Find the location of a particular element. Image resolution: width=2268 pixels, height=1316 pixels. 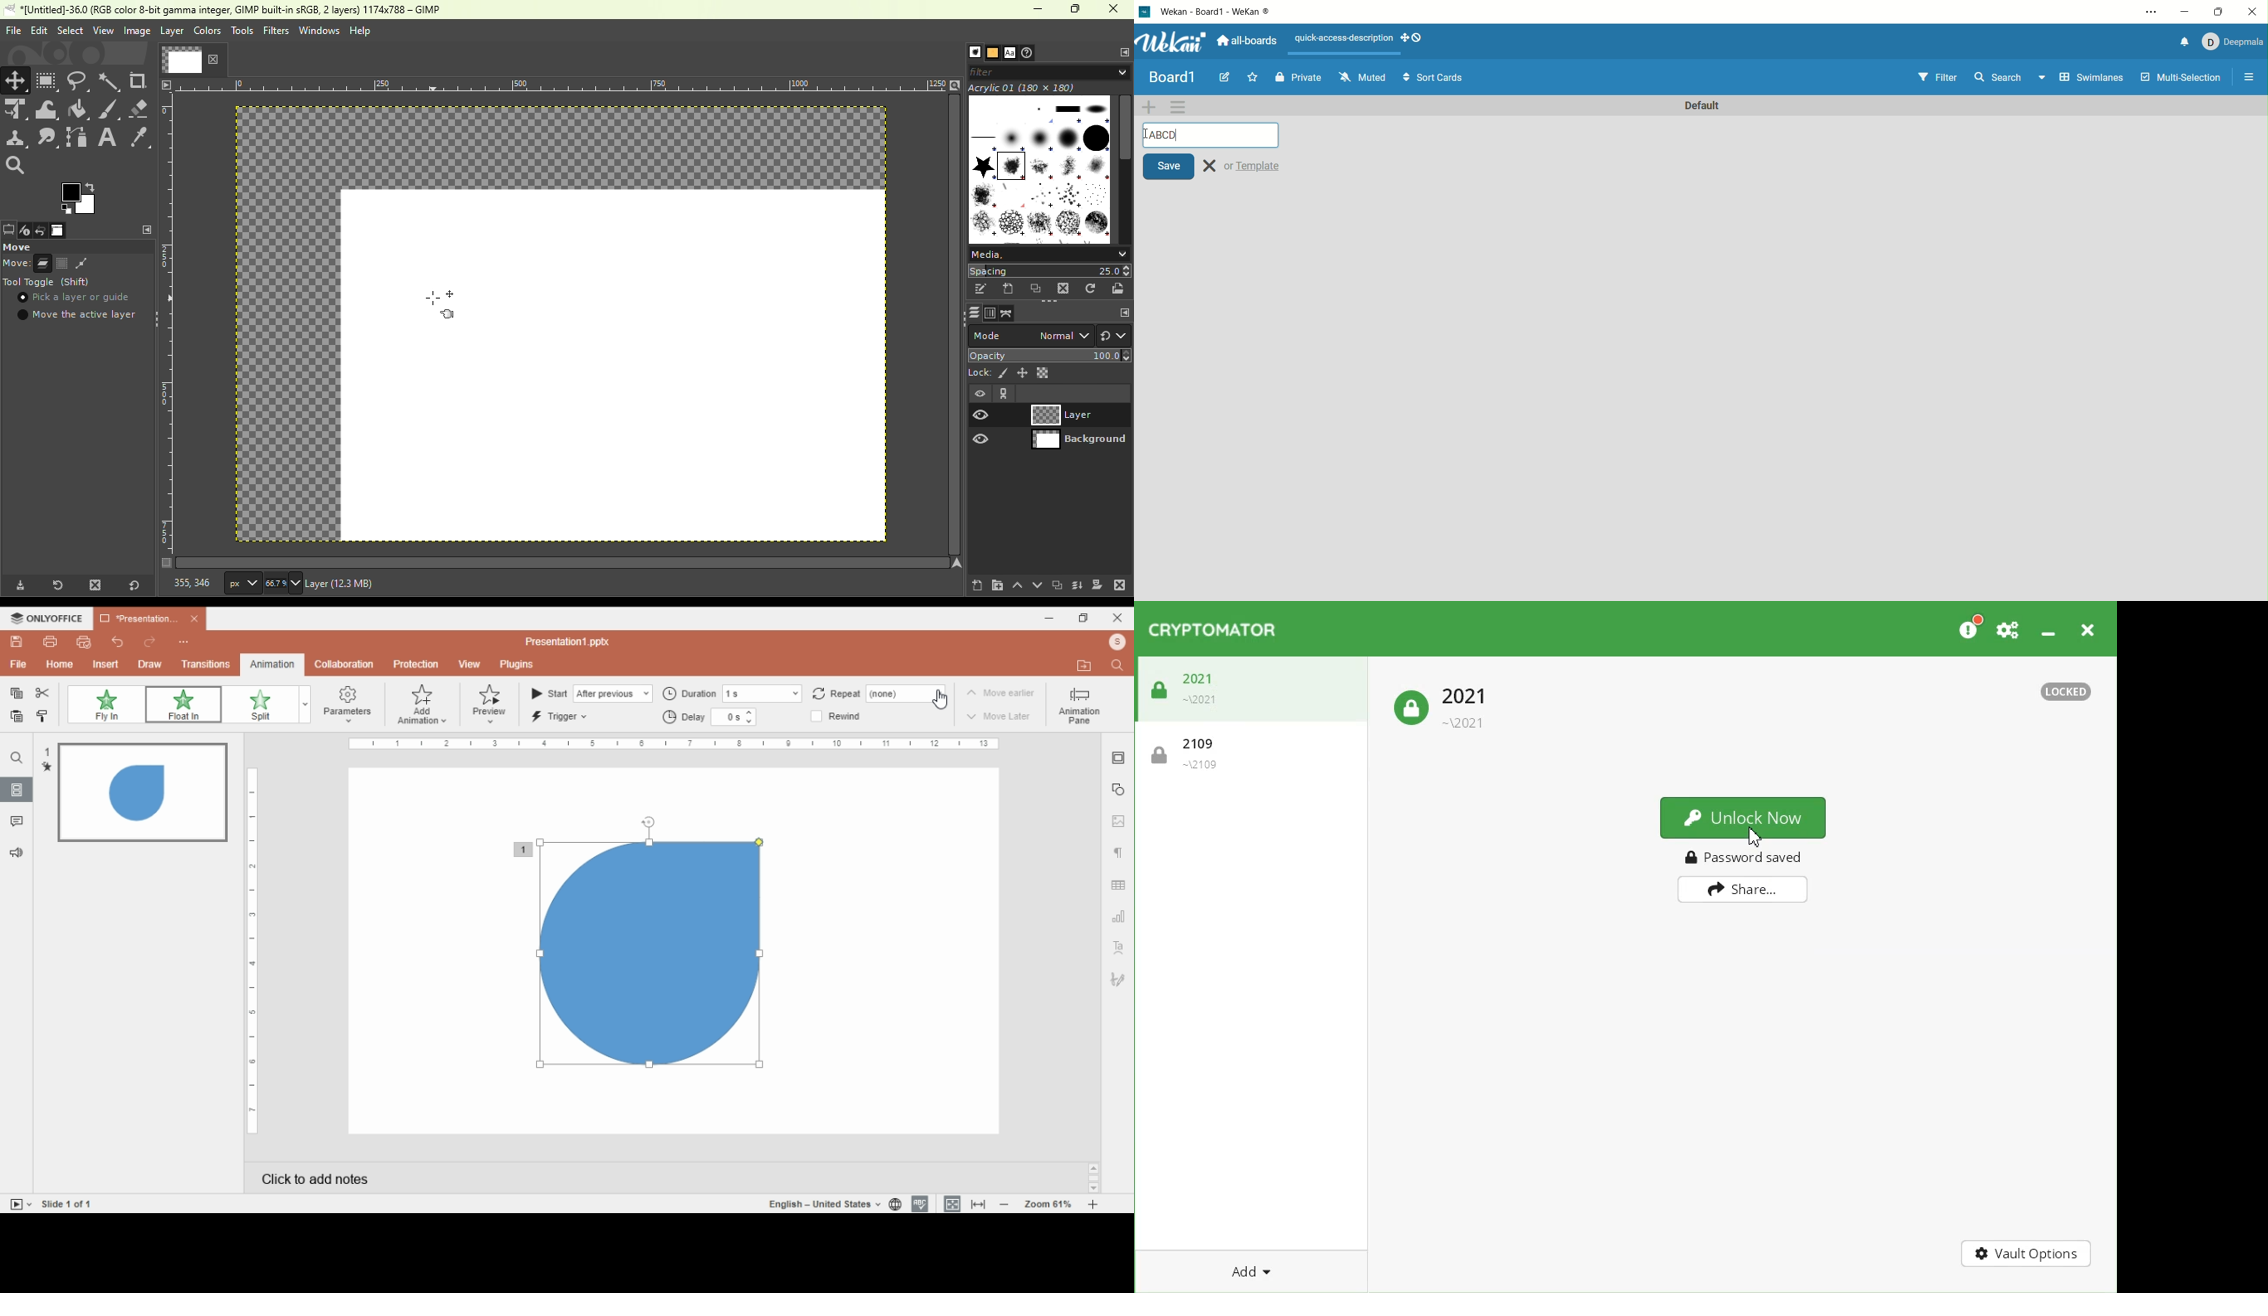

notification is located at coordinates (2185, 42).